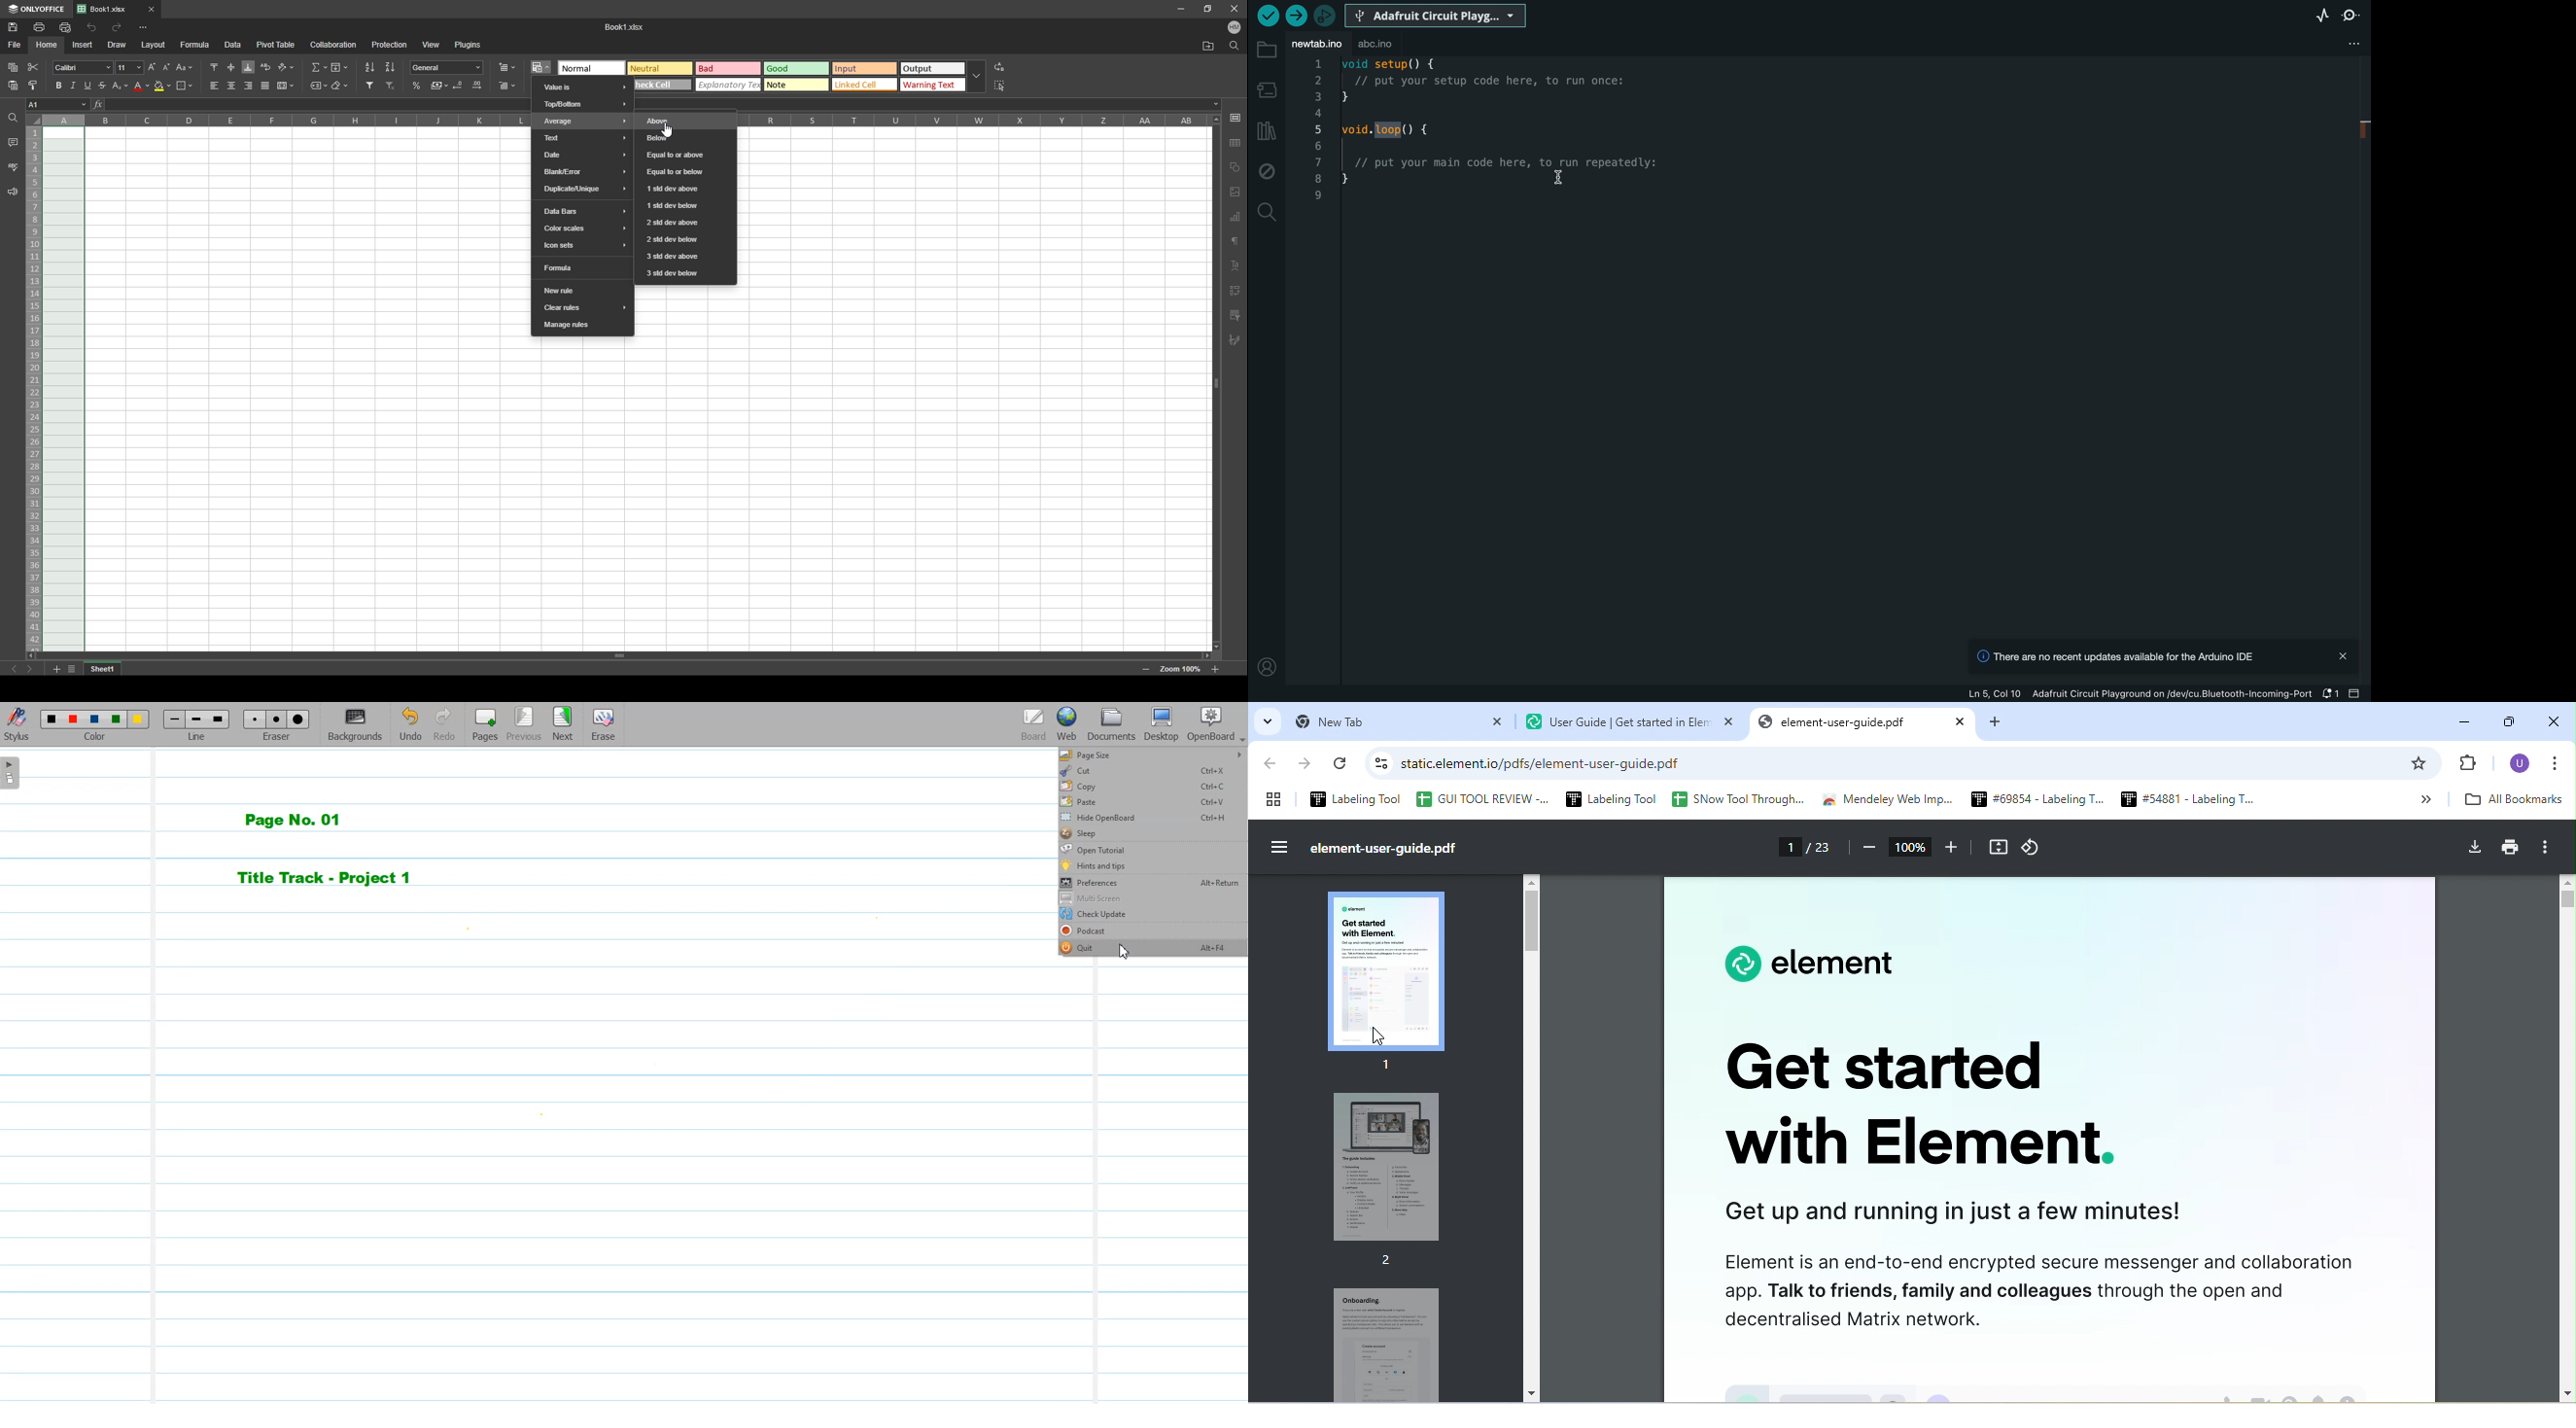 This screenshot has height=1428, width=2576. I want to click on selected rows, so click(32, 389).